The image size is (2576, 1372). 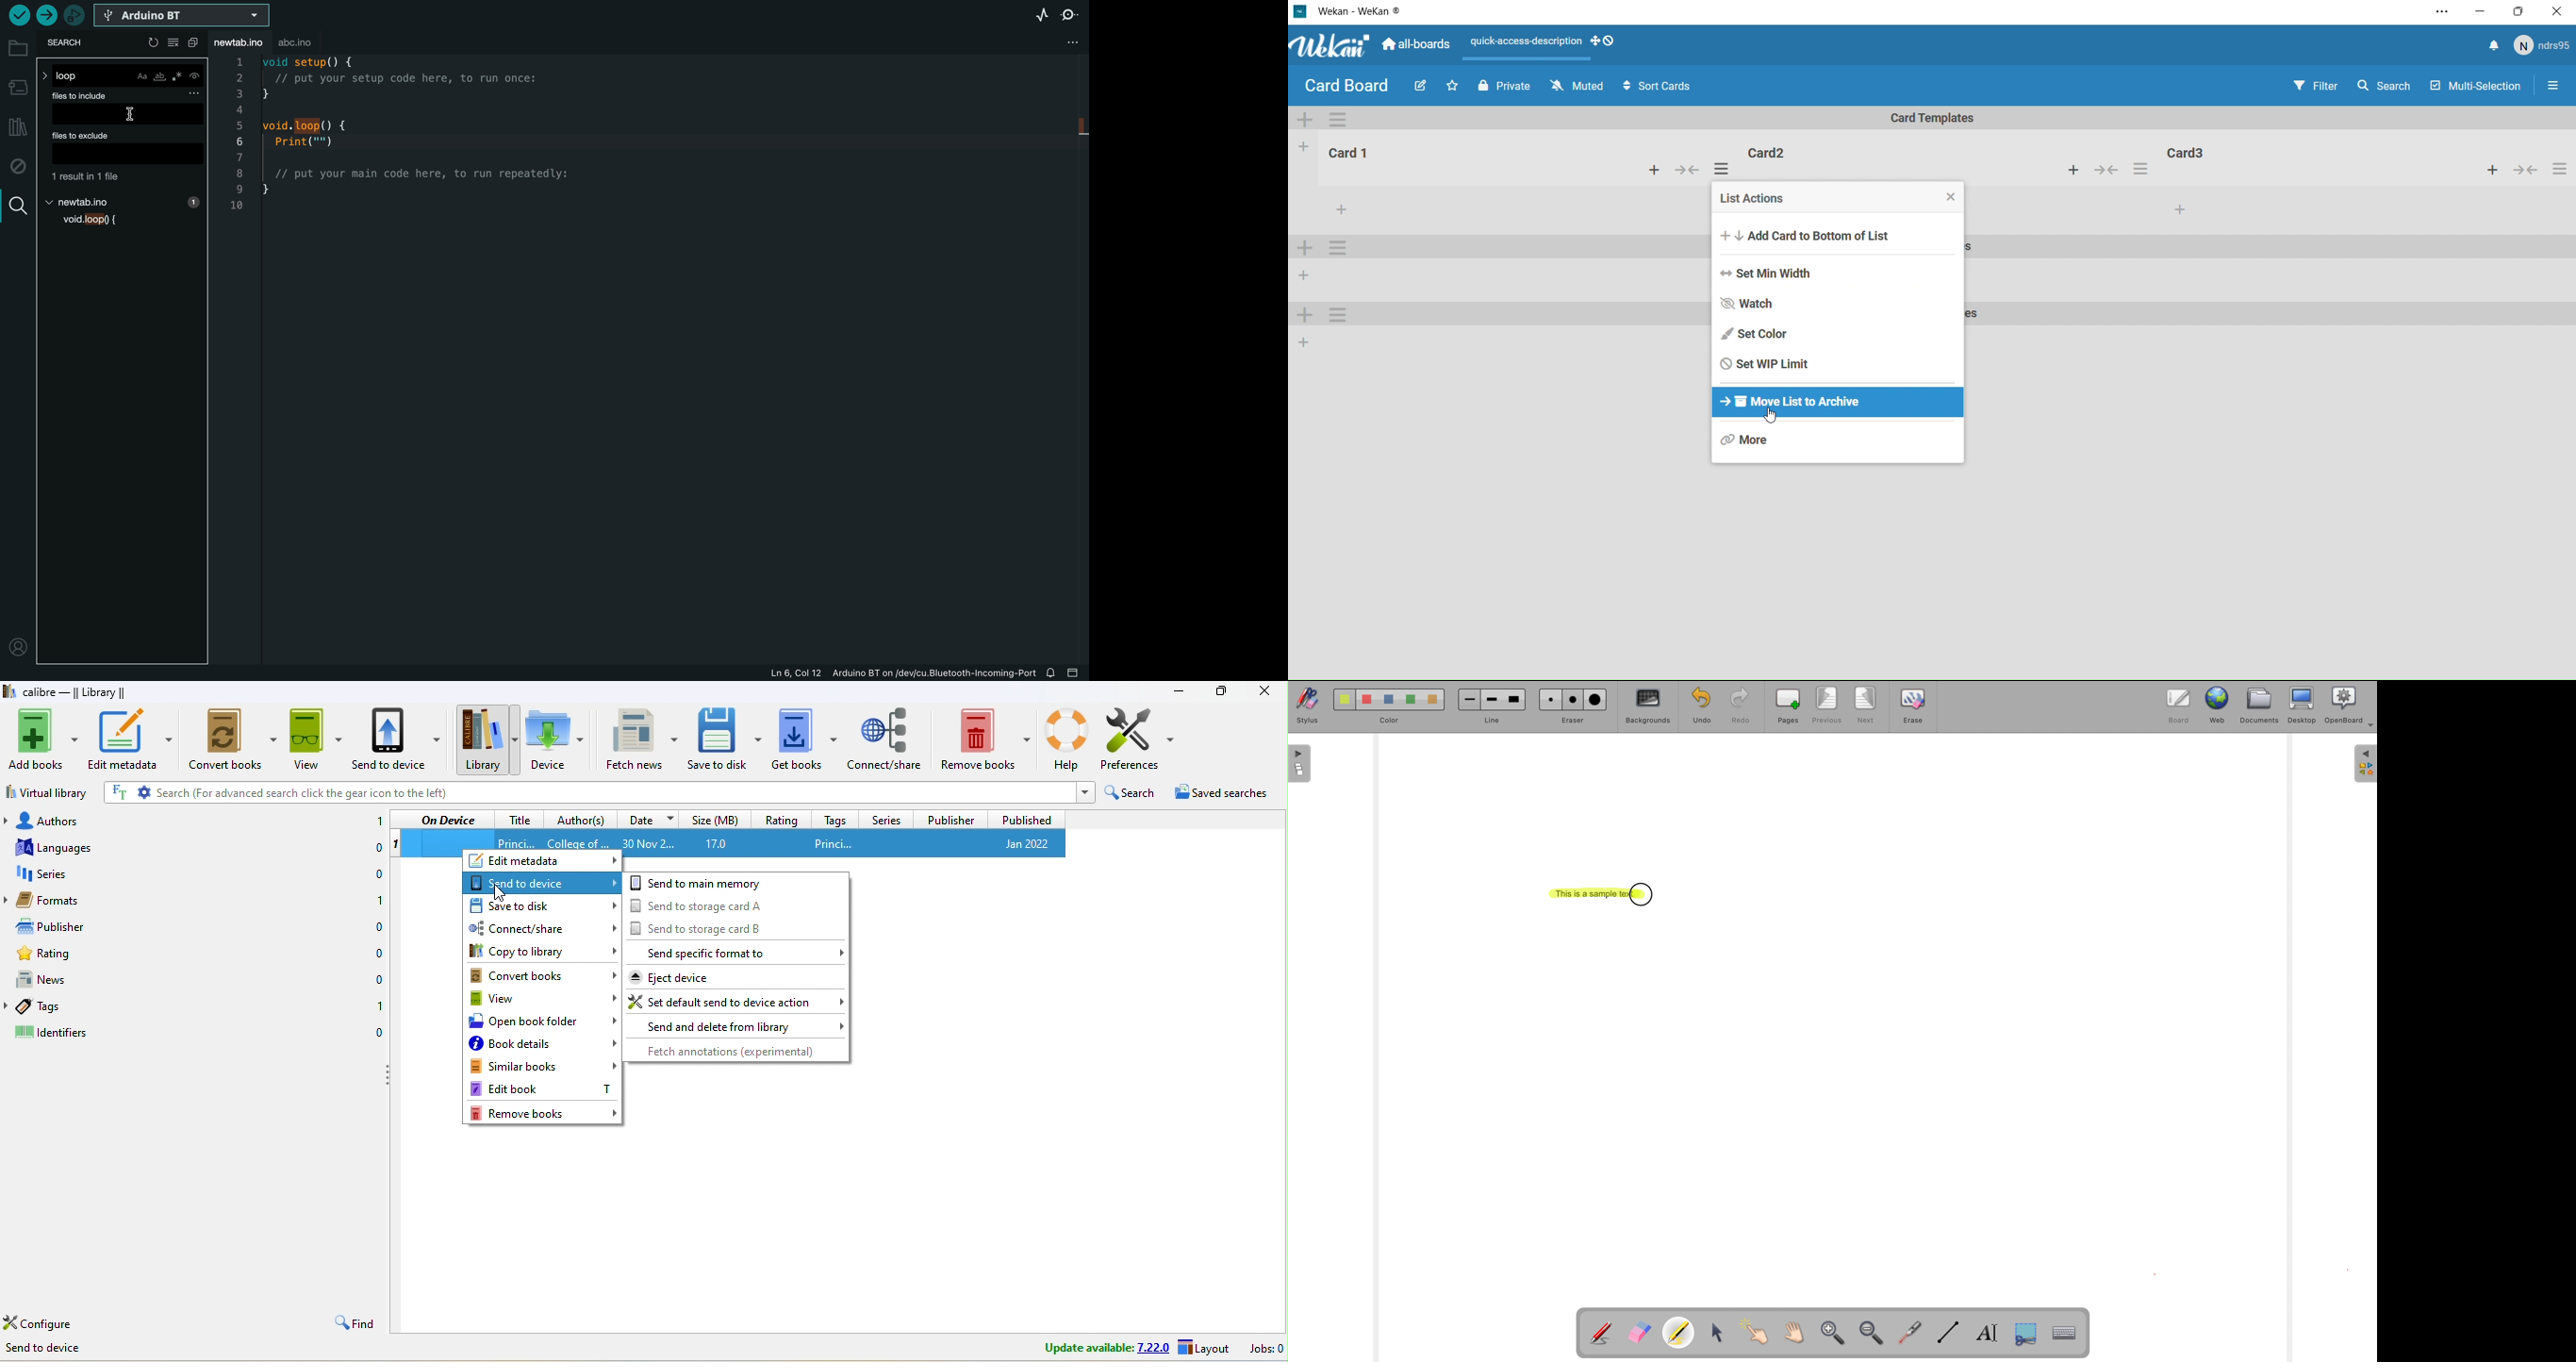 What do you see at coordinates (59, 1005) in the screenshot?
I see `tags` at bounding box center [59, 1005].